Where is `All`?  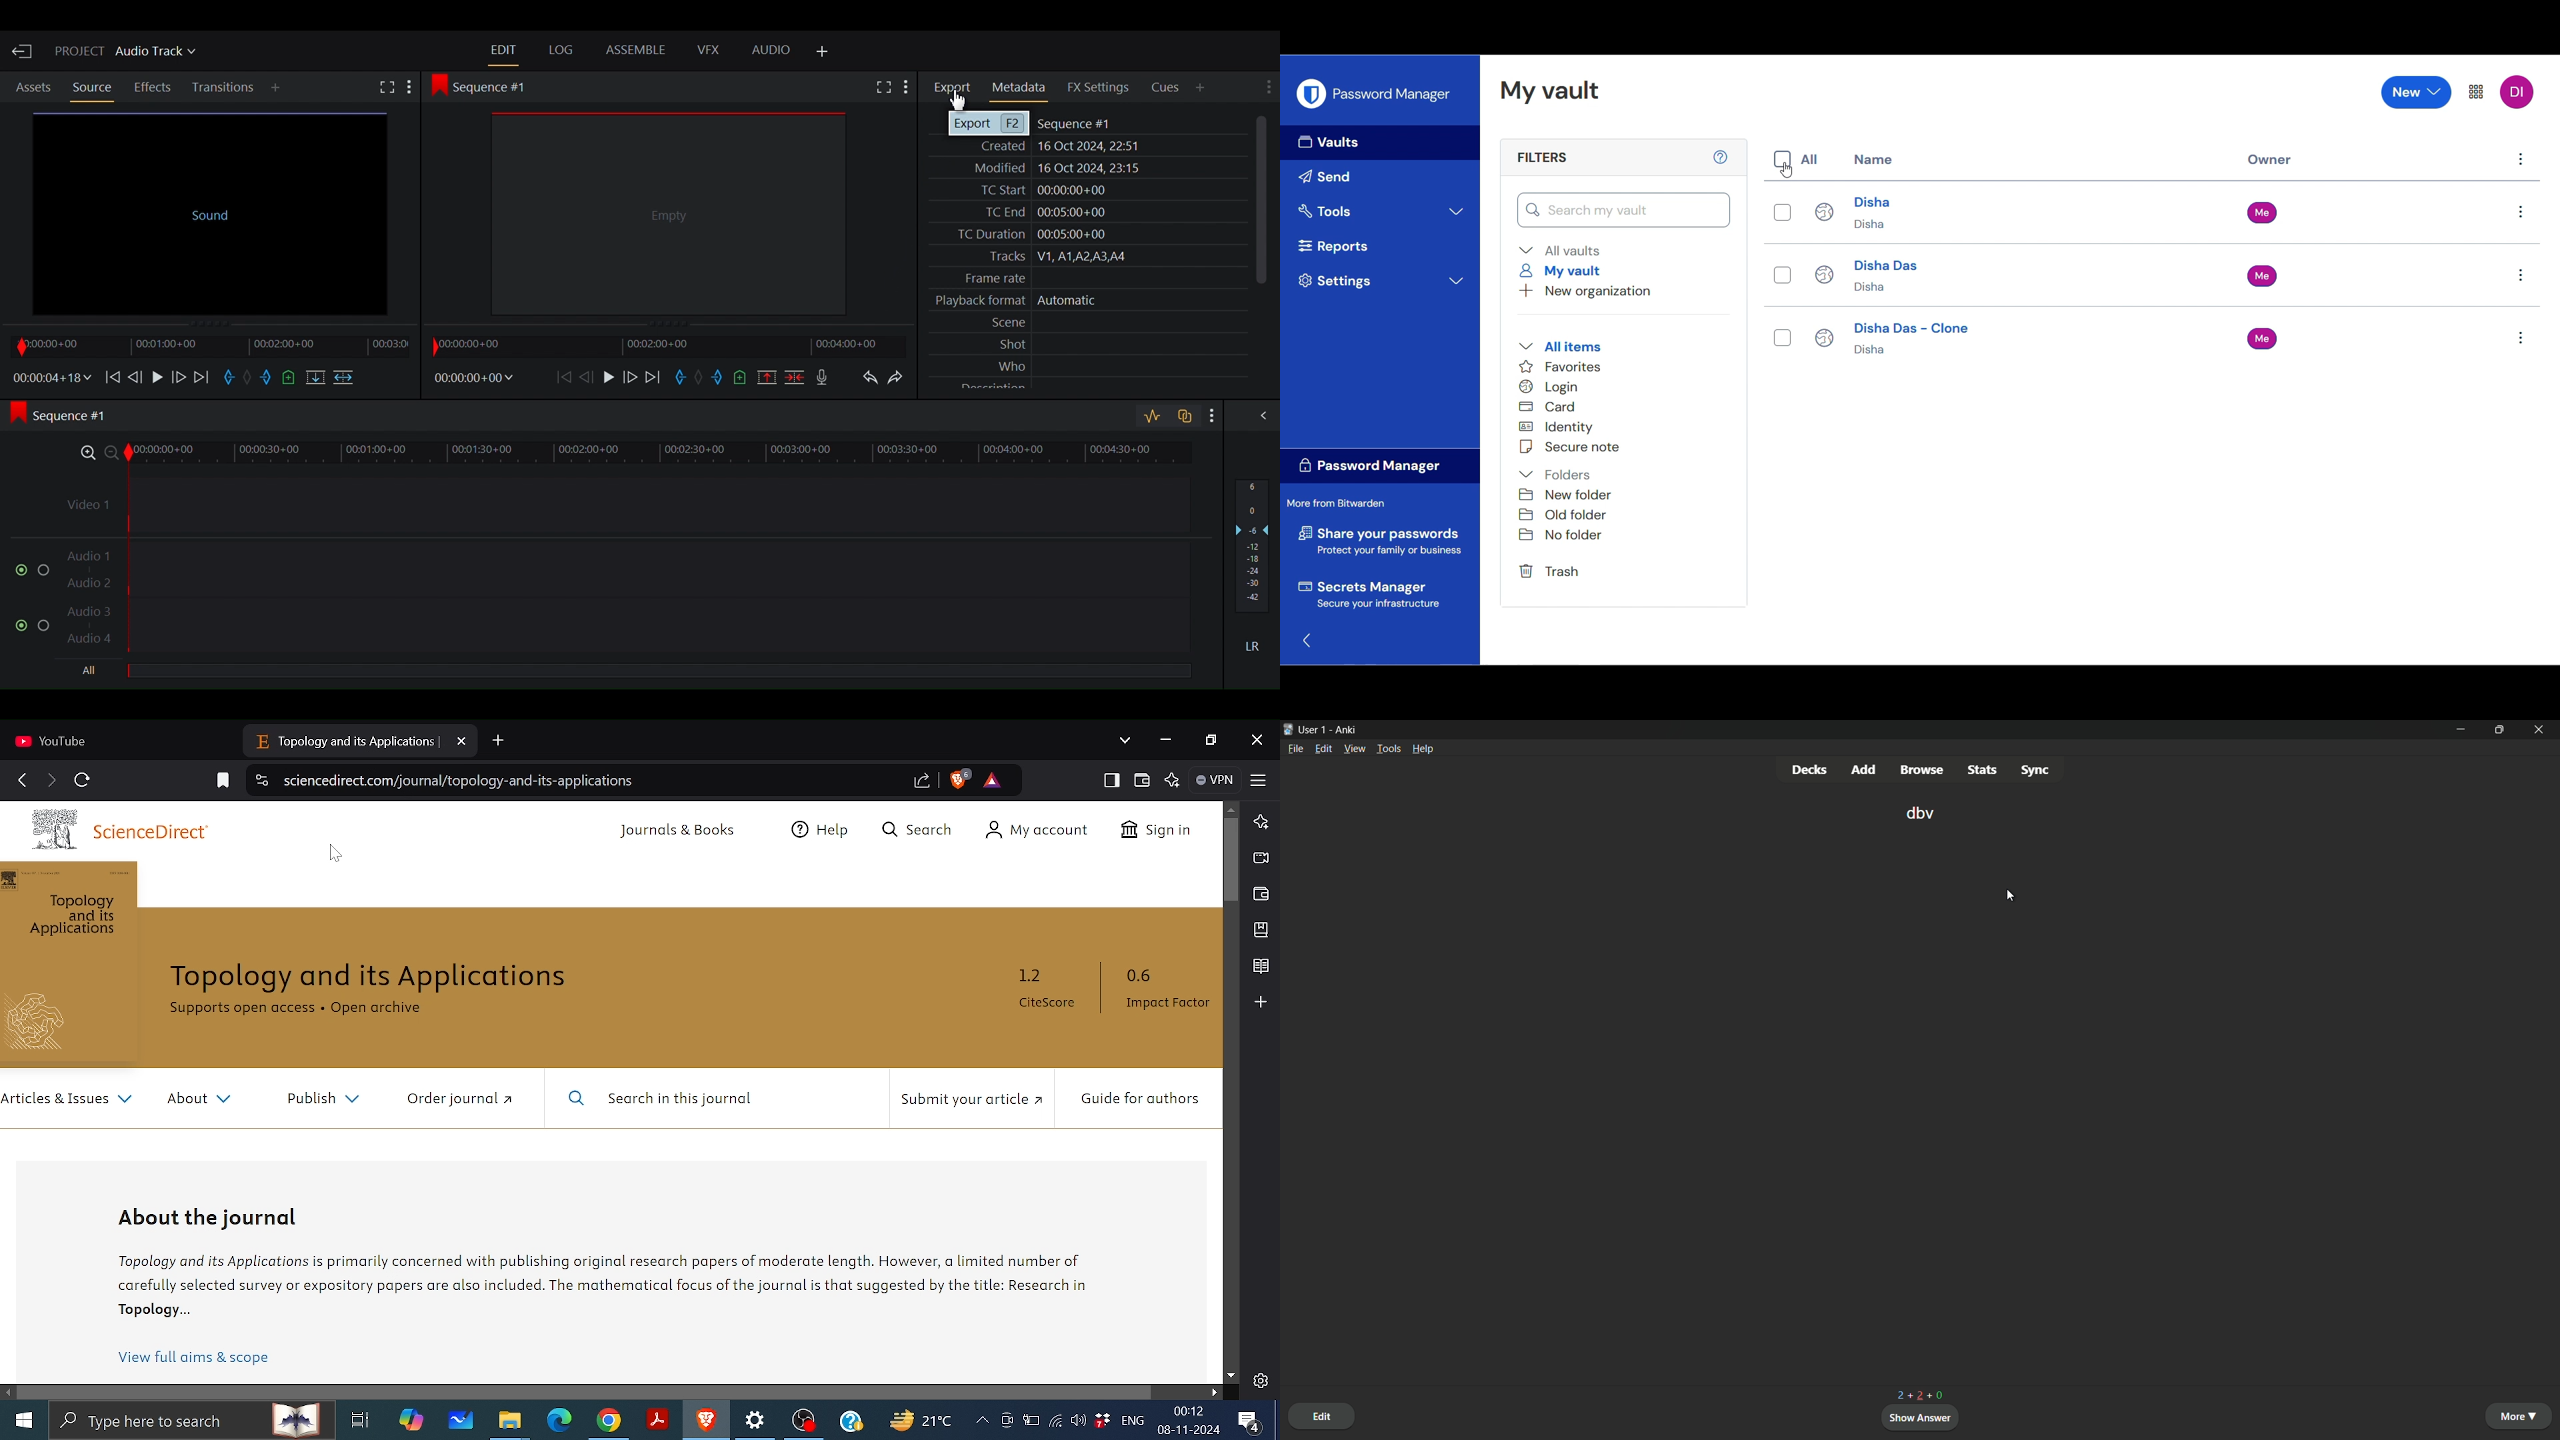
All is located at coordinates (93, 671).